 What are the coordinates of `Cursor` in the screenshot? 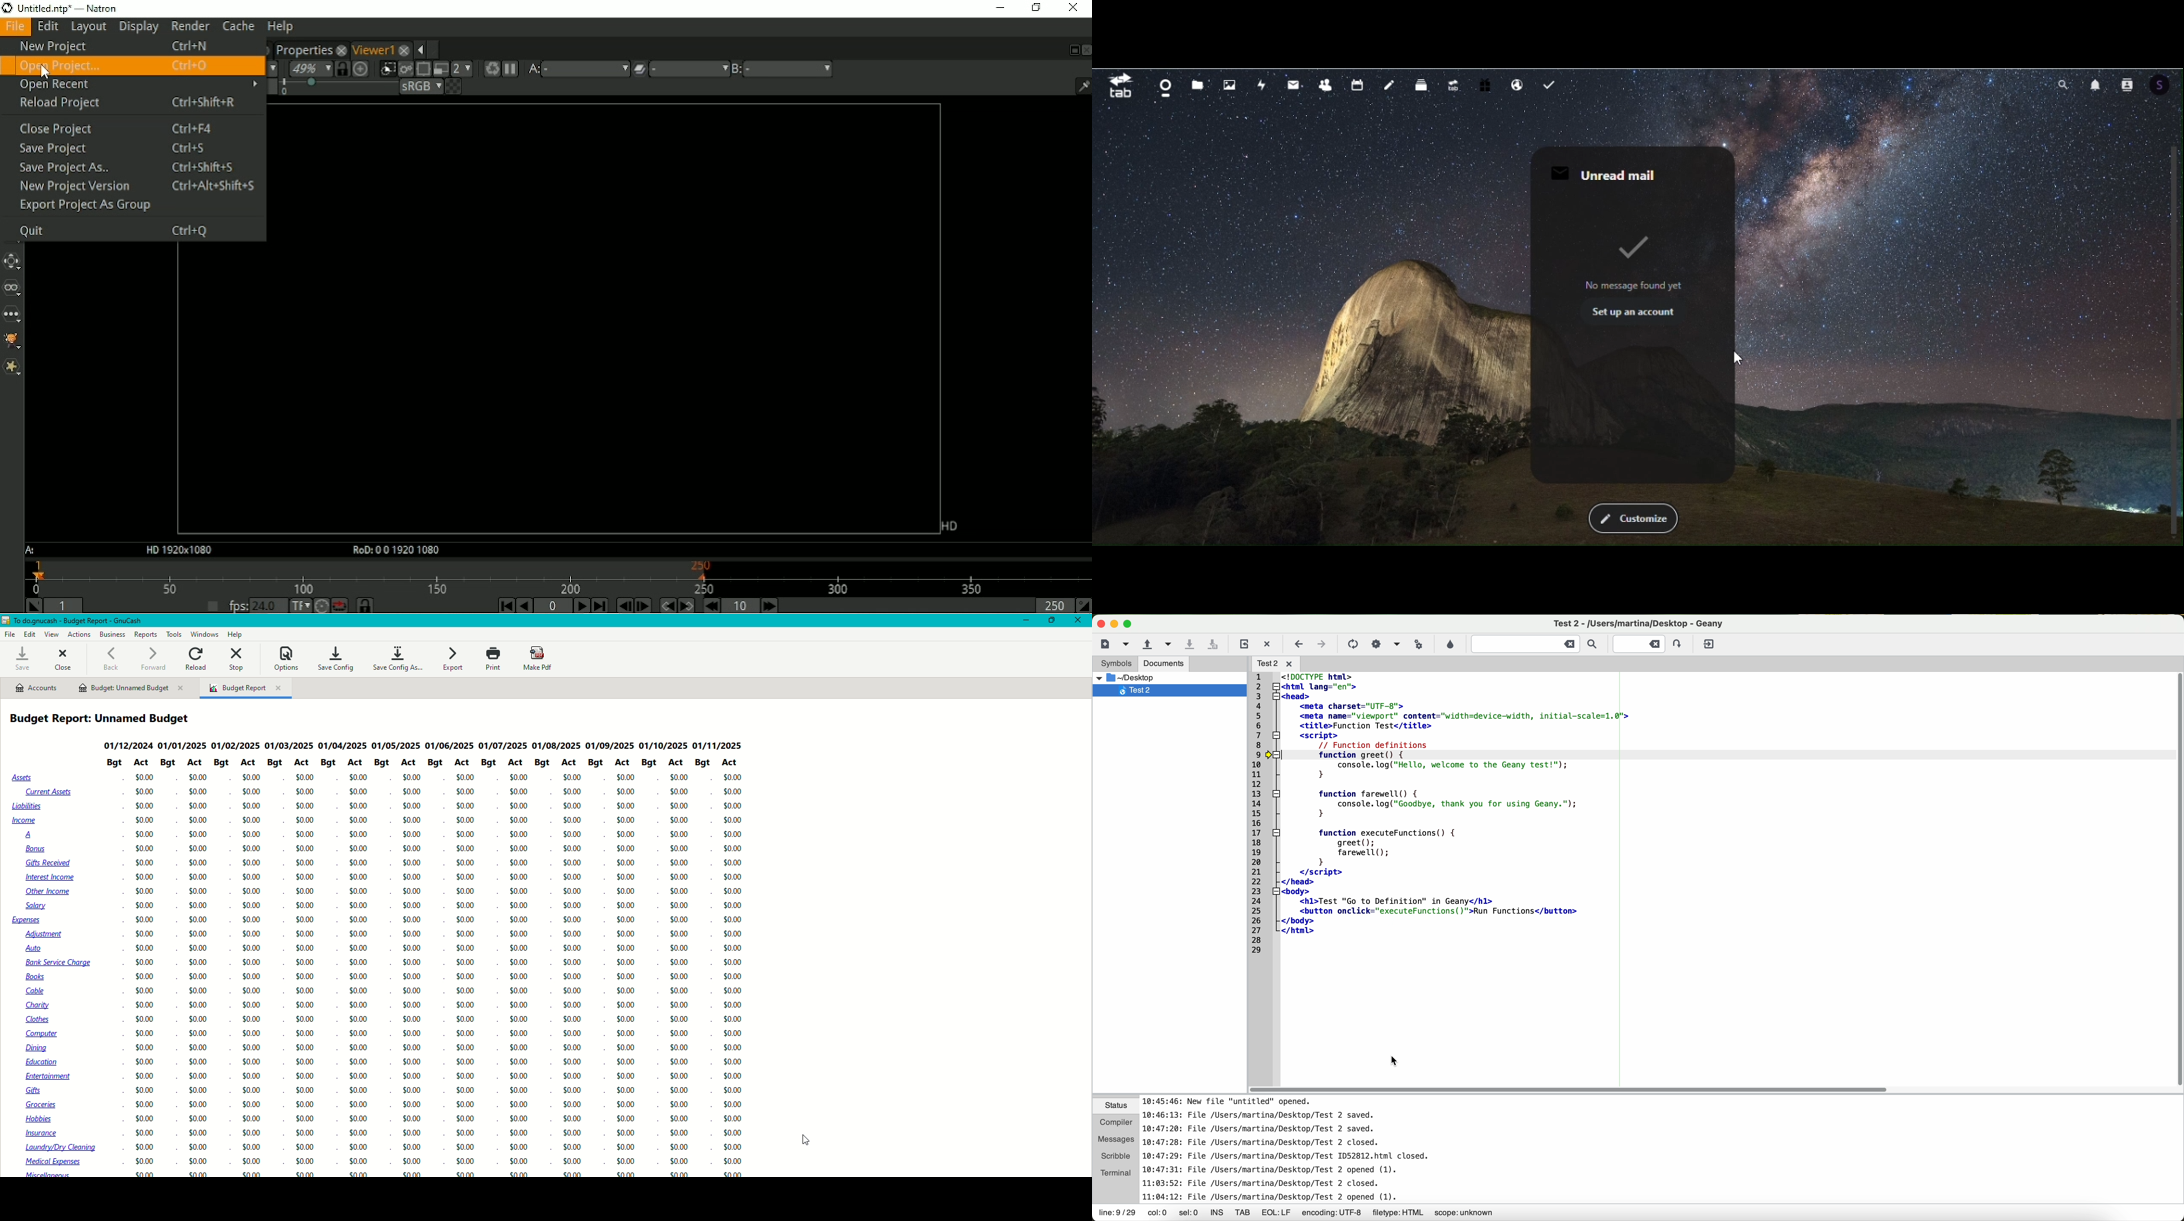 It's located at (1743, 358).